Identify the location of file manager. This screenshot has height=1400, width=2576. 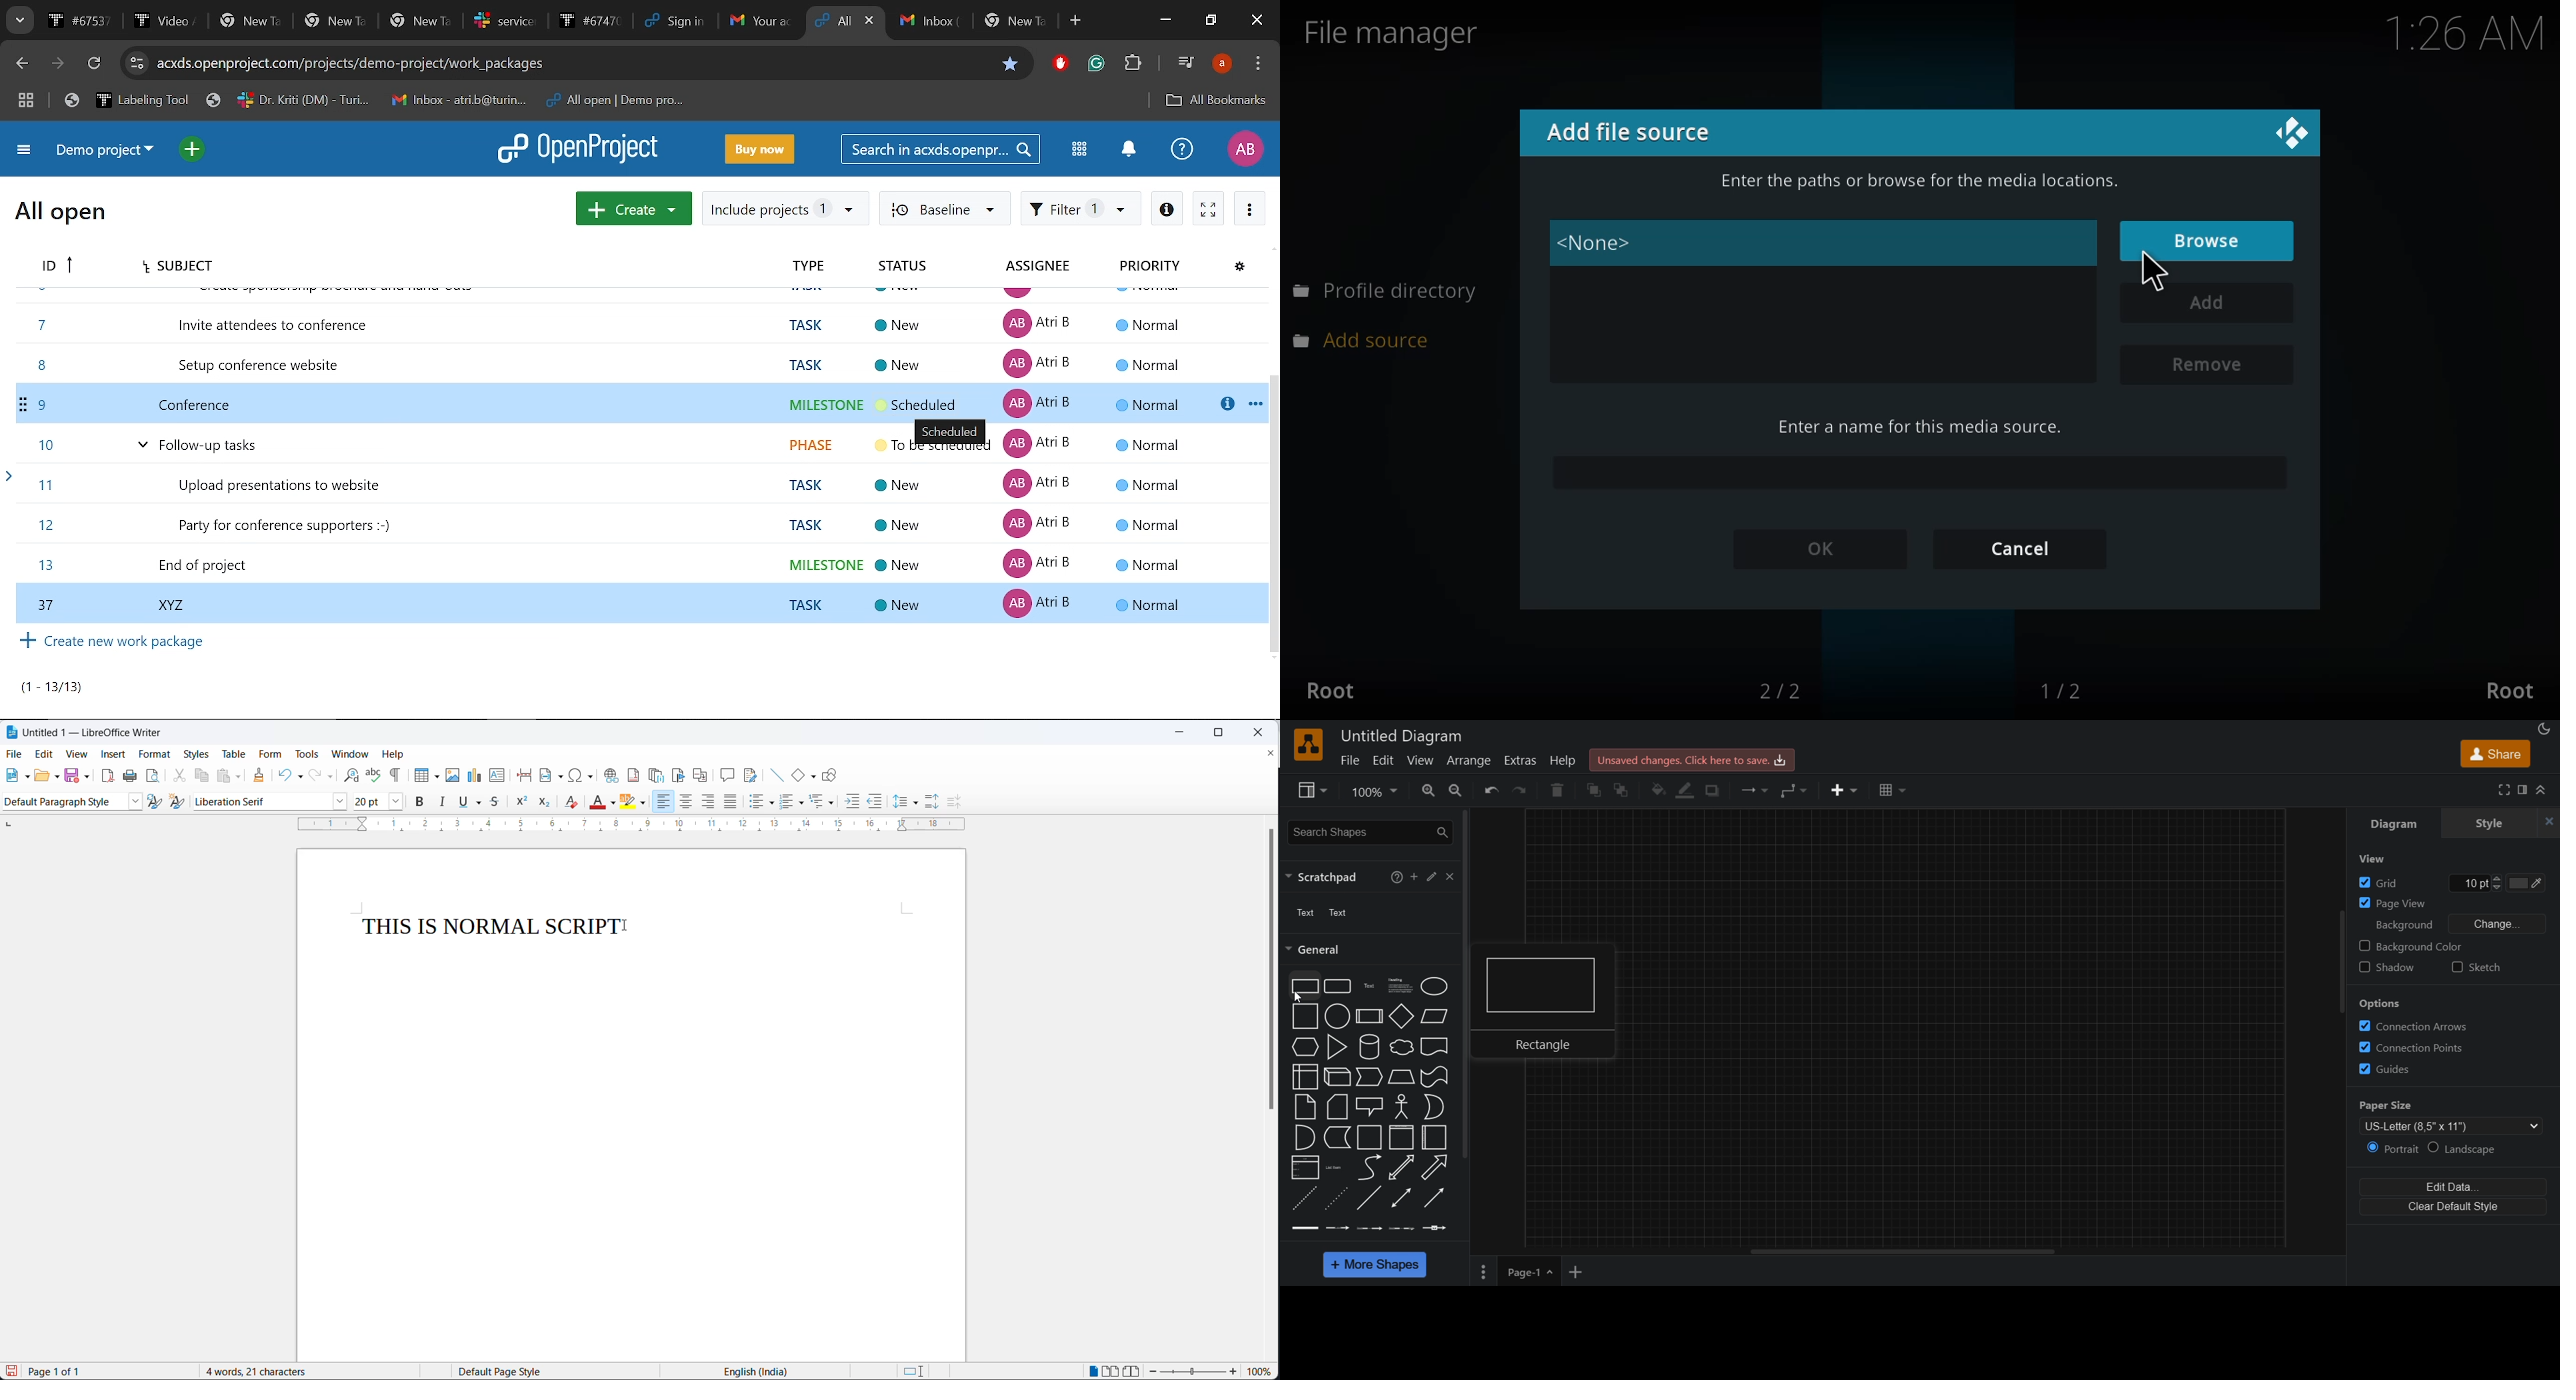
(1399, 33).